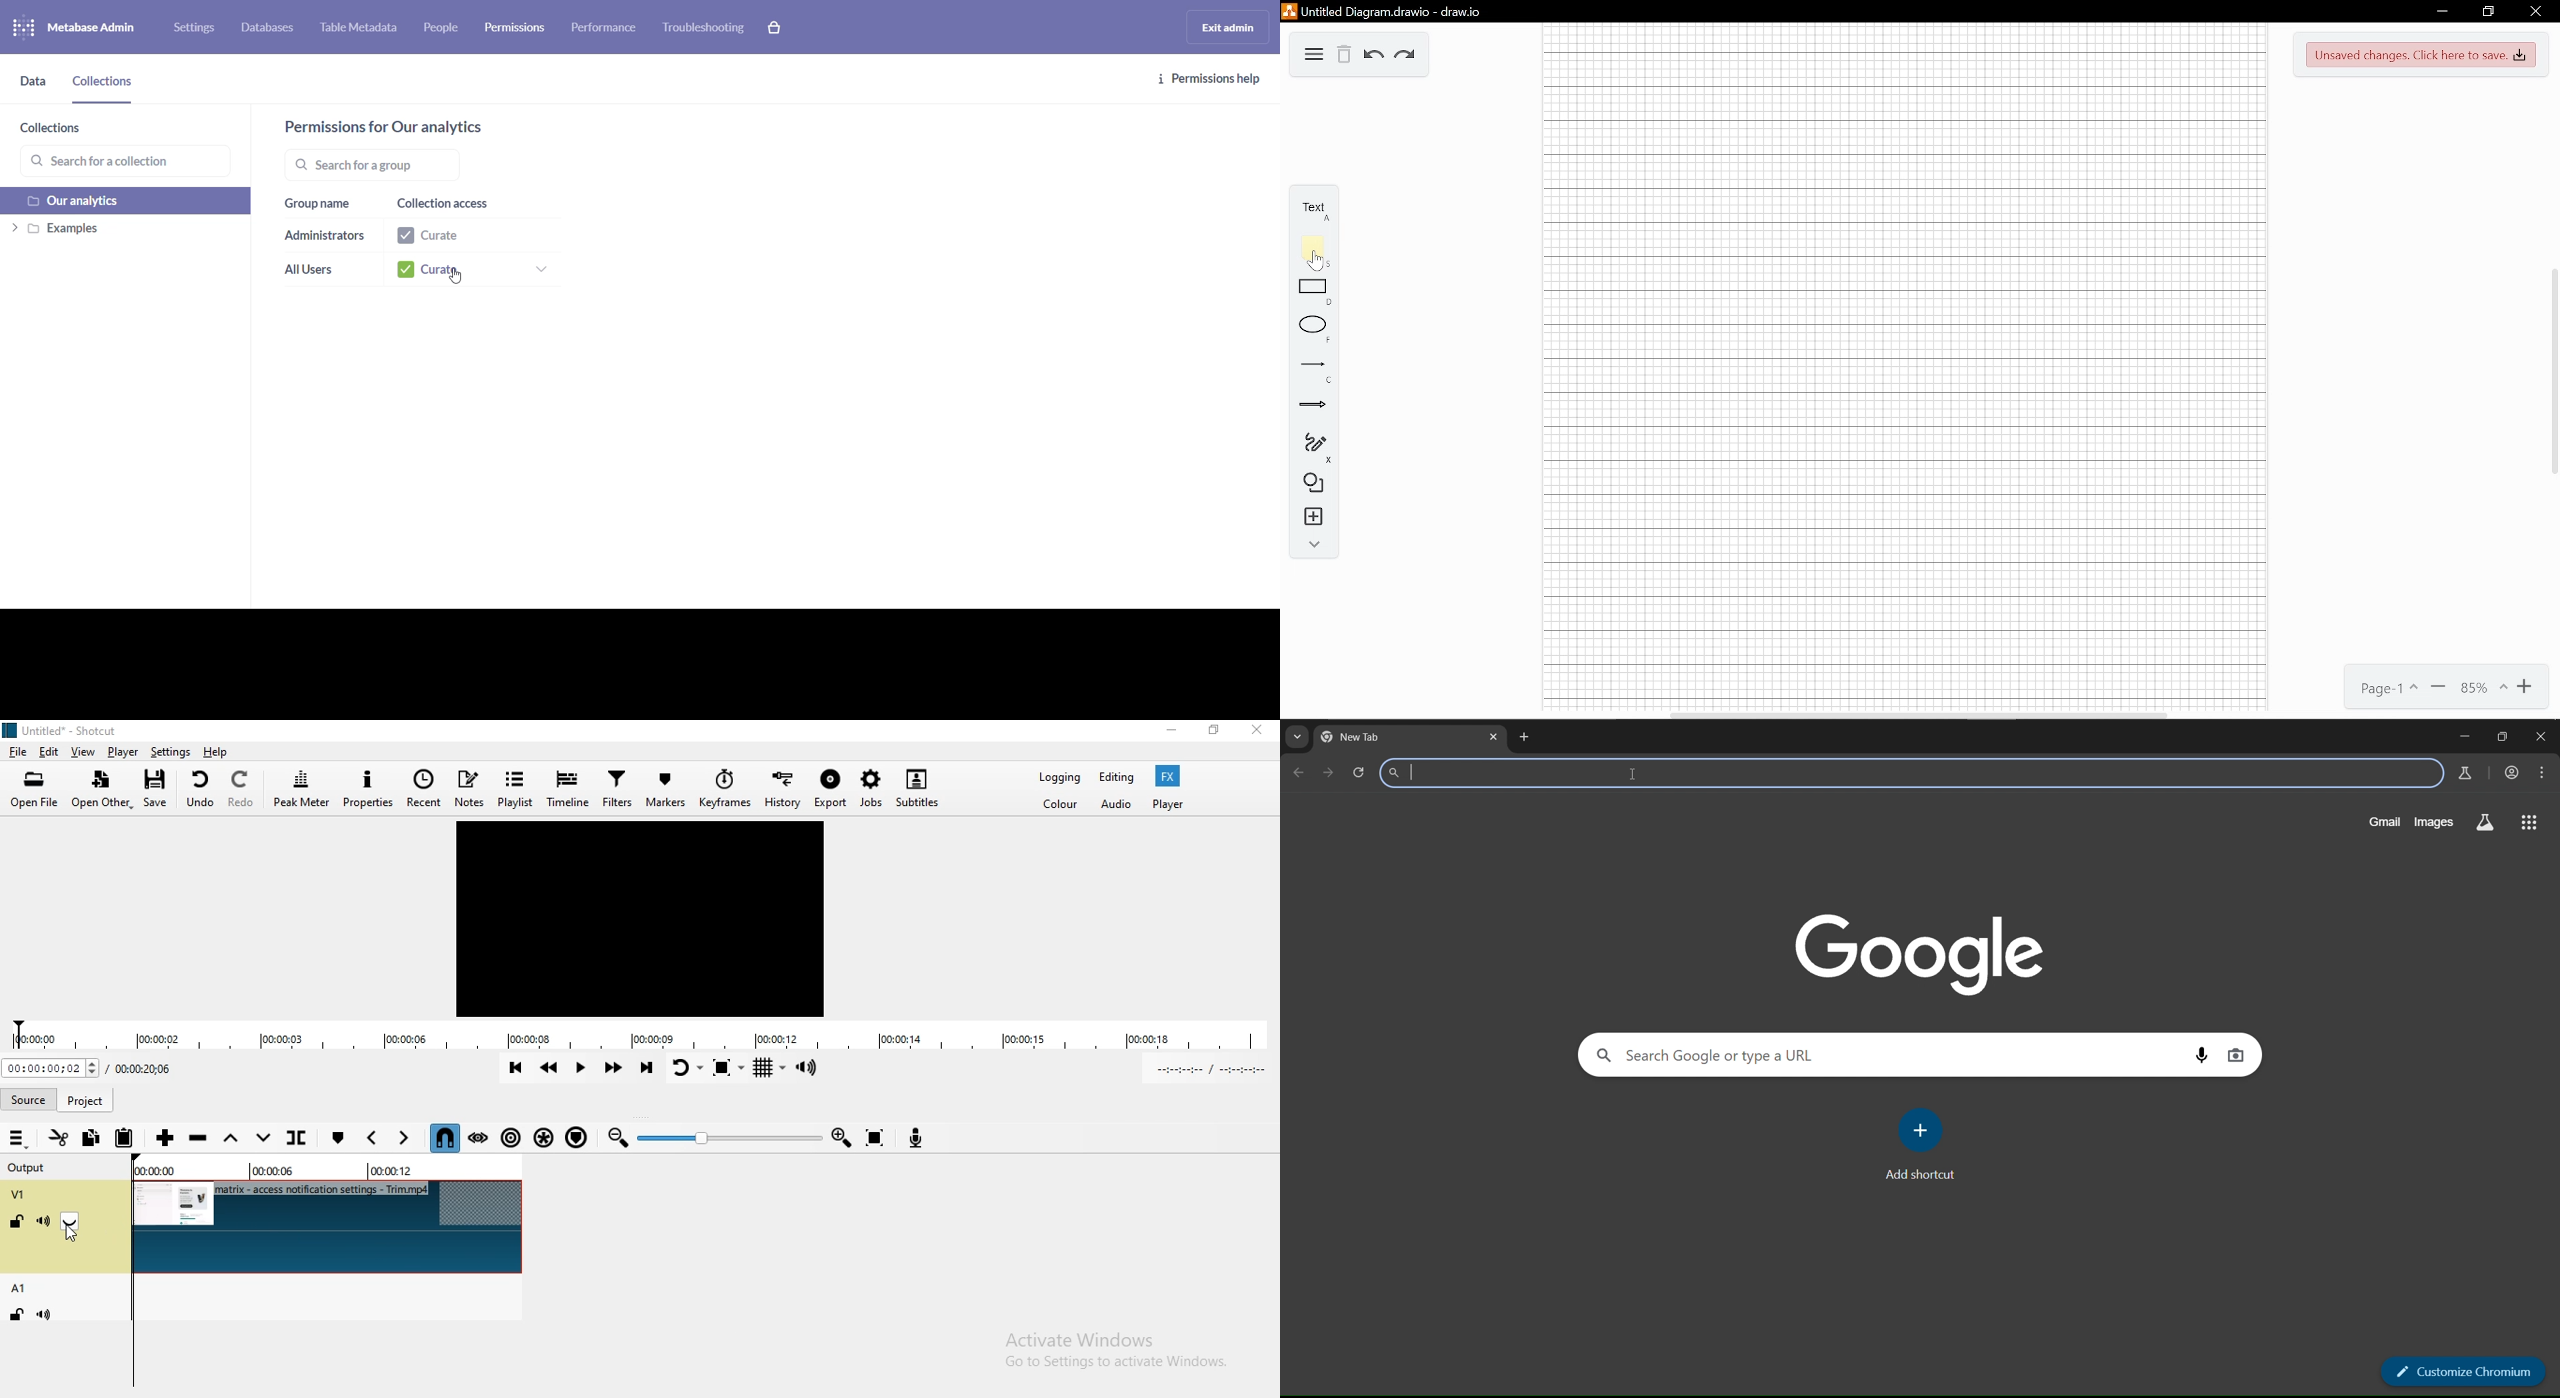 The height and width of the screenshot is (1400, 2576). I want to click on Split at playhead, so click(302, 1140).